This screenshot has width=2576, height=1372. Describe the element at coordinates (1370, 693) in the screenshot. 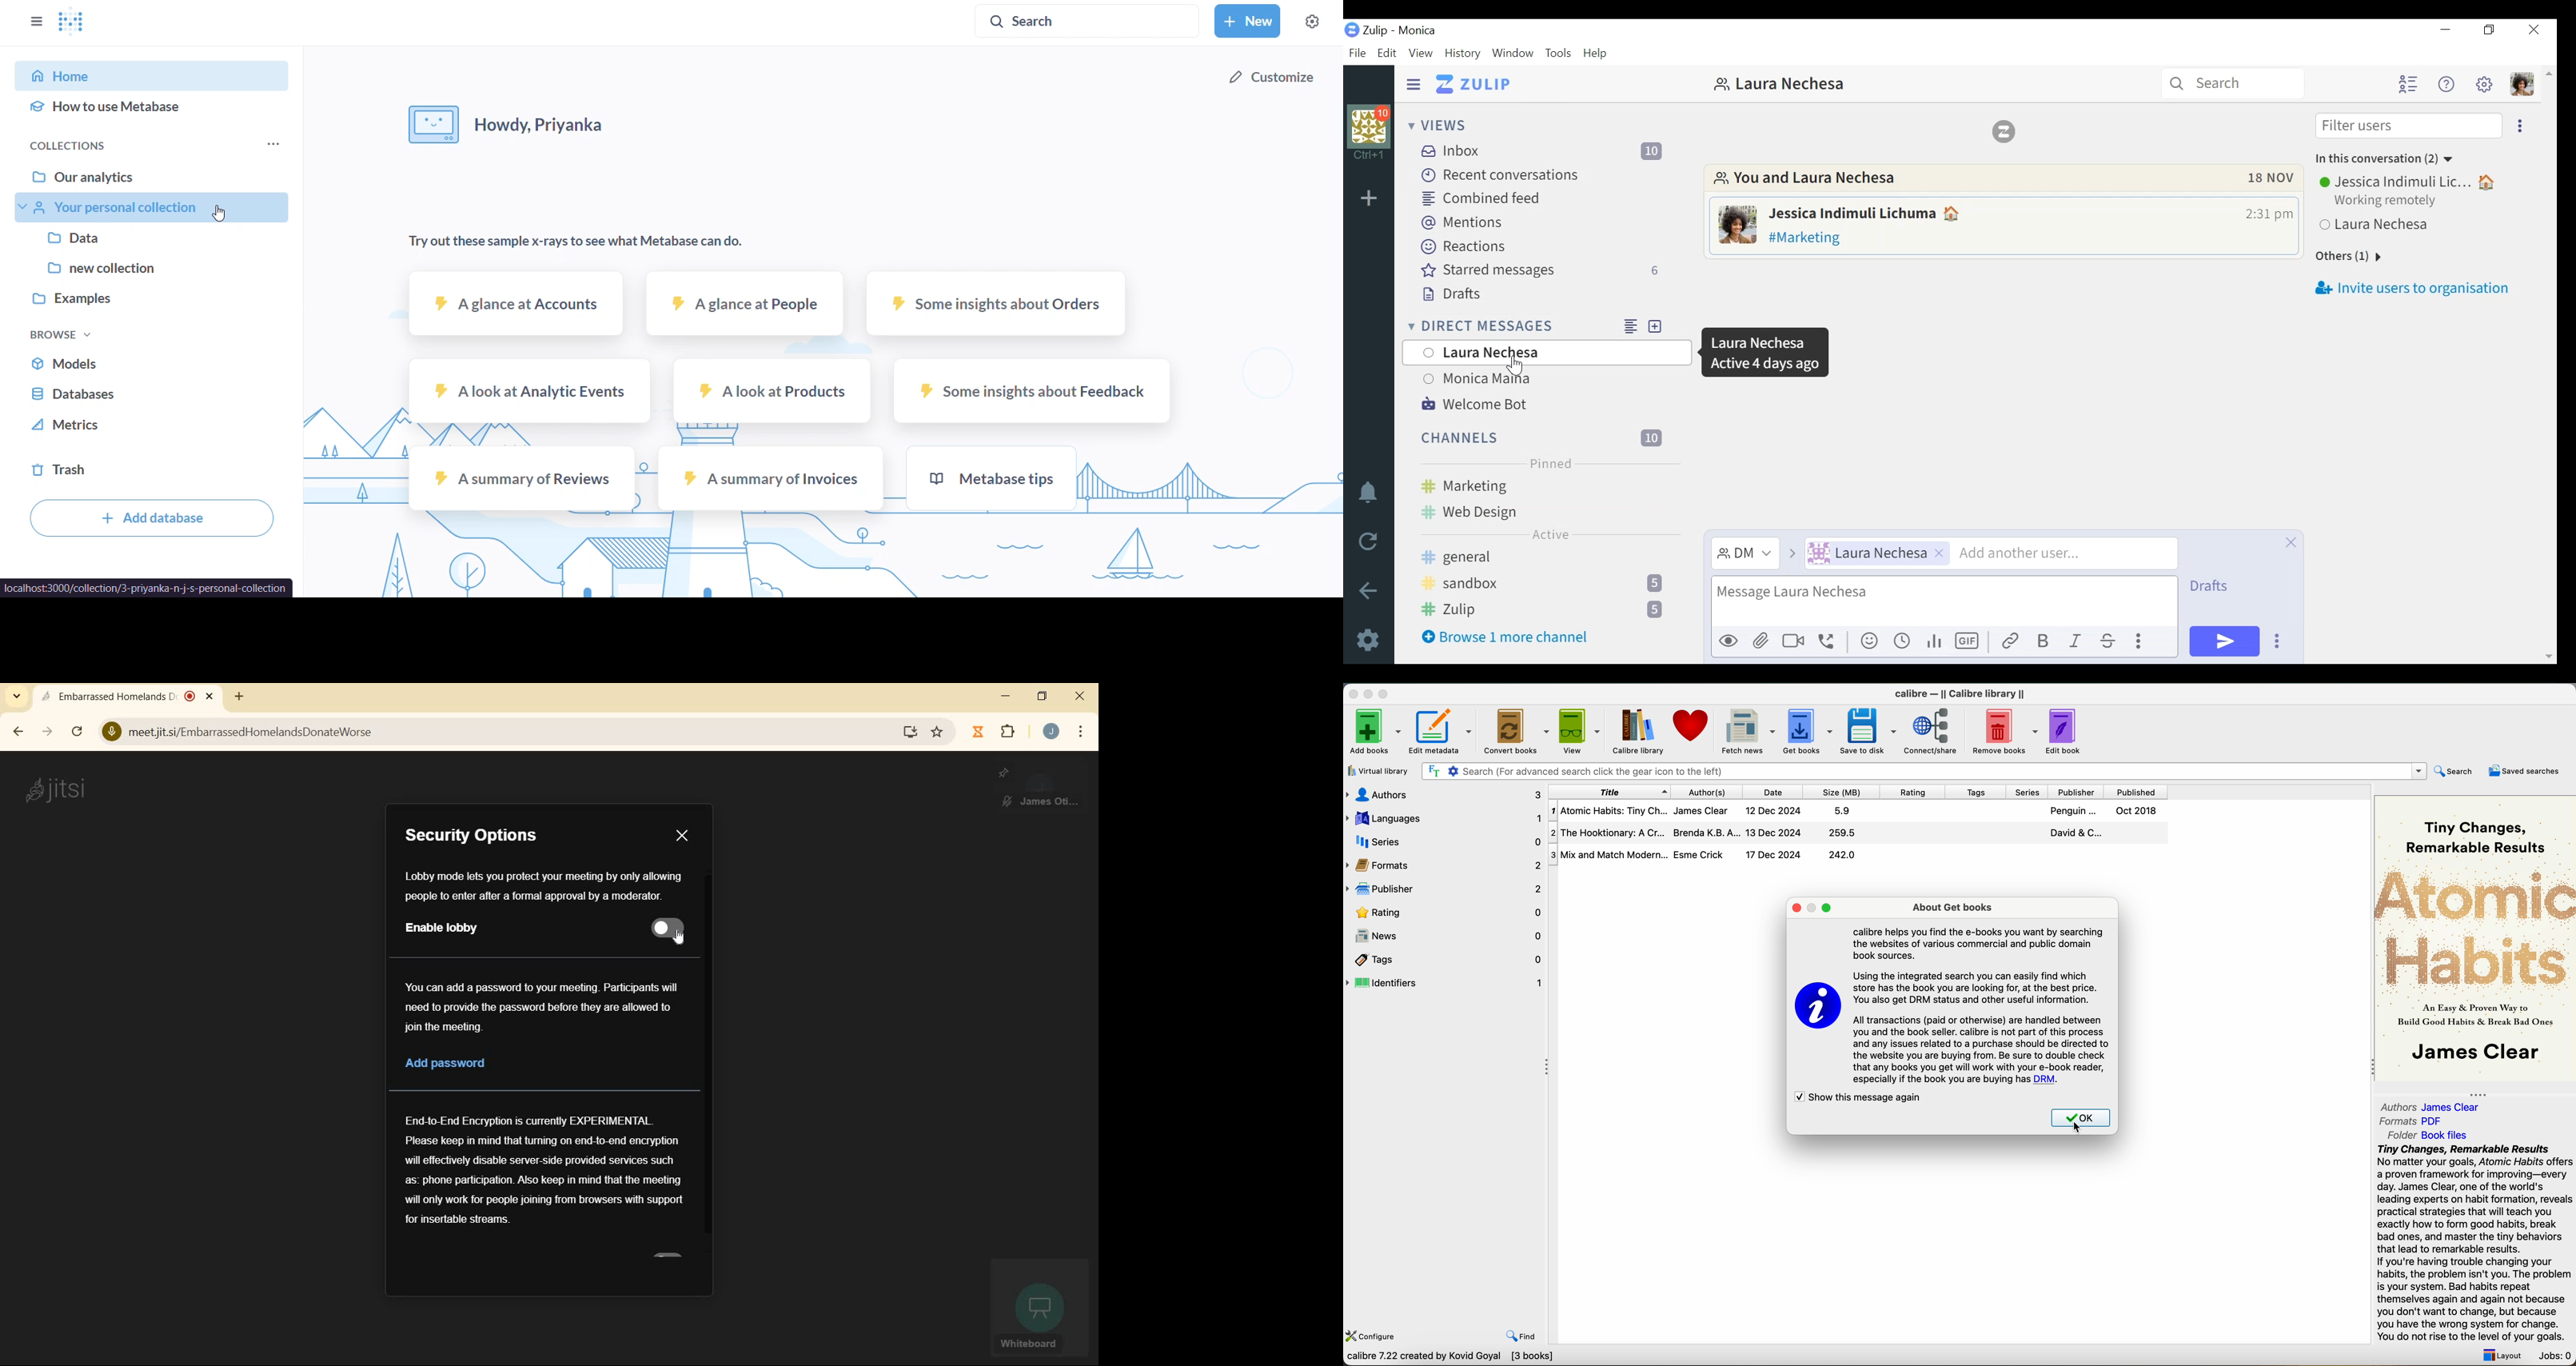

I see `minimize` at that location.